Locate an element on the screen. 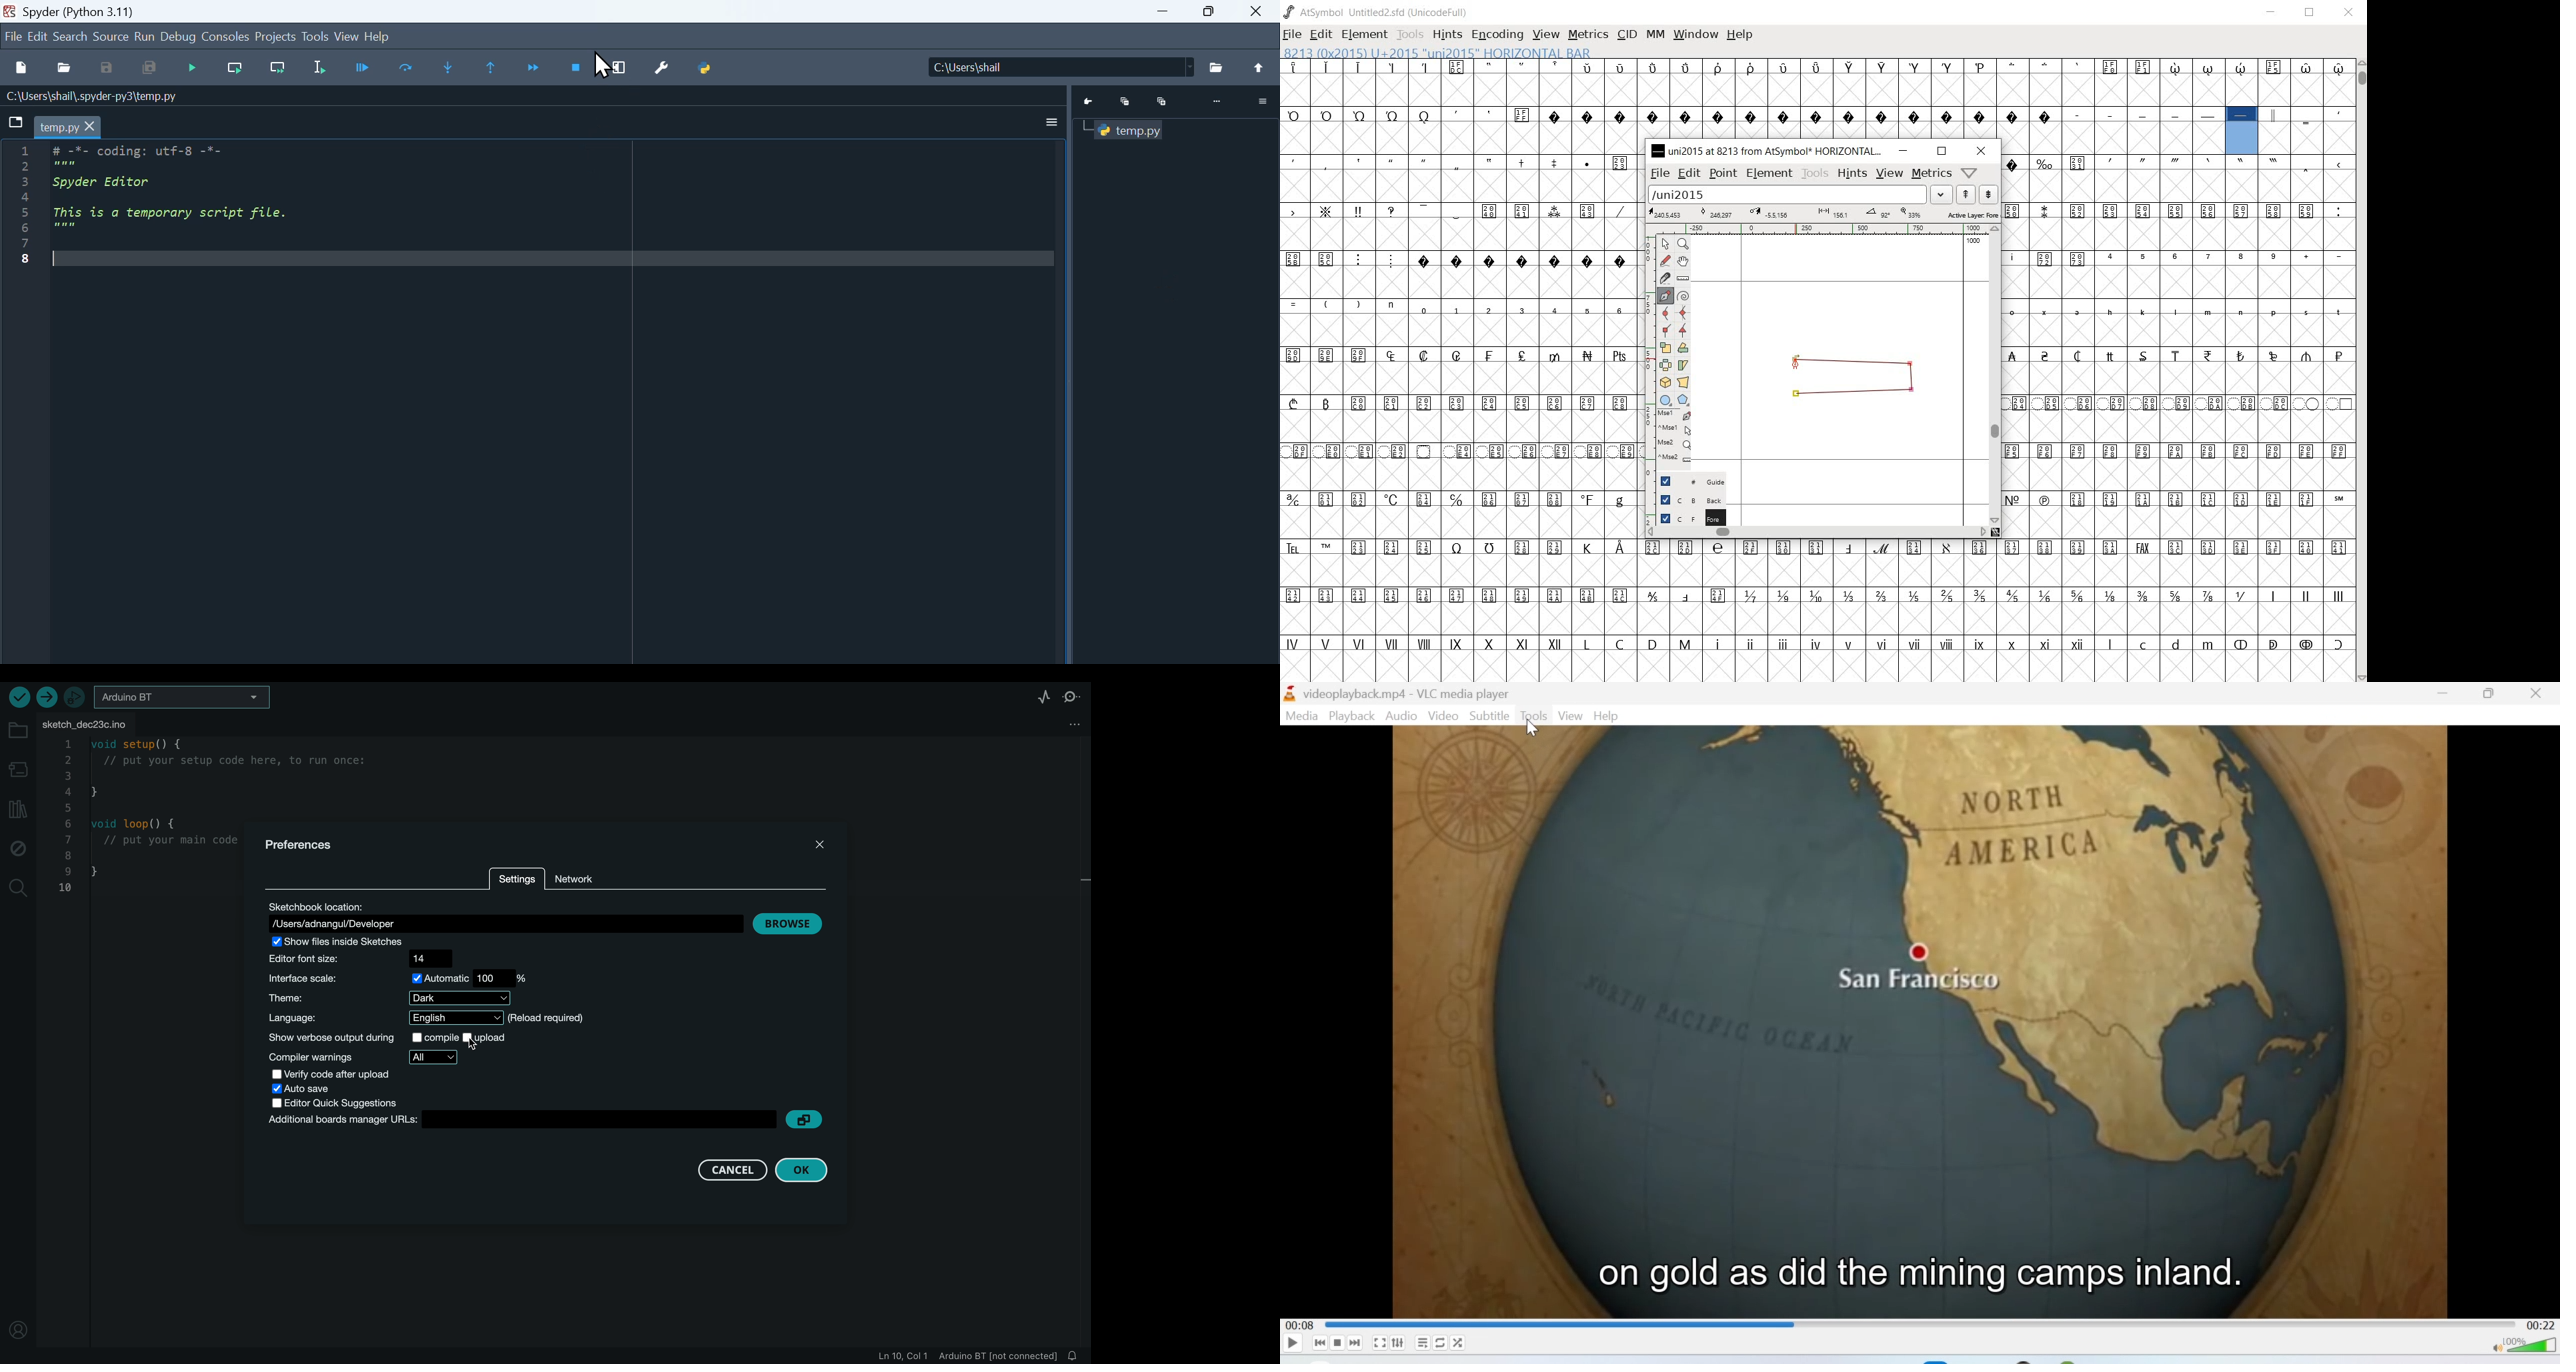 This screenshot has height=1372, width=2576. POINTER is located at coordinates (1666, 245).